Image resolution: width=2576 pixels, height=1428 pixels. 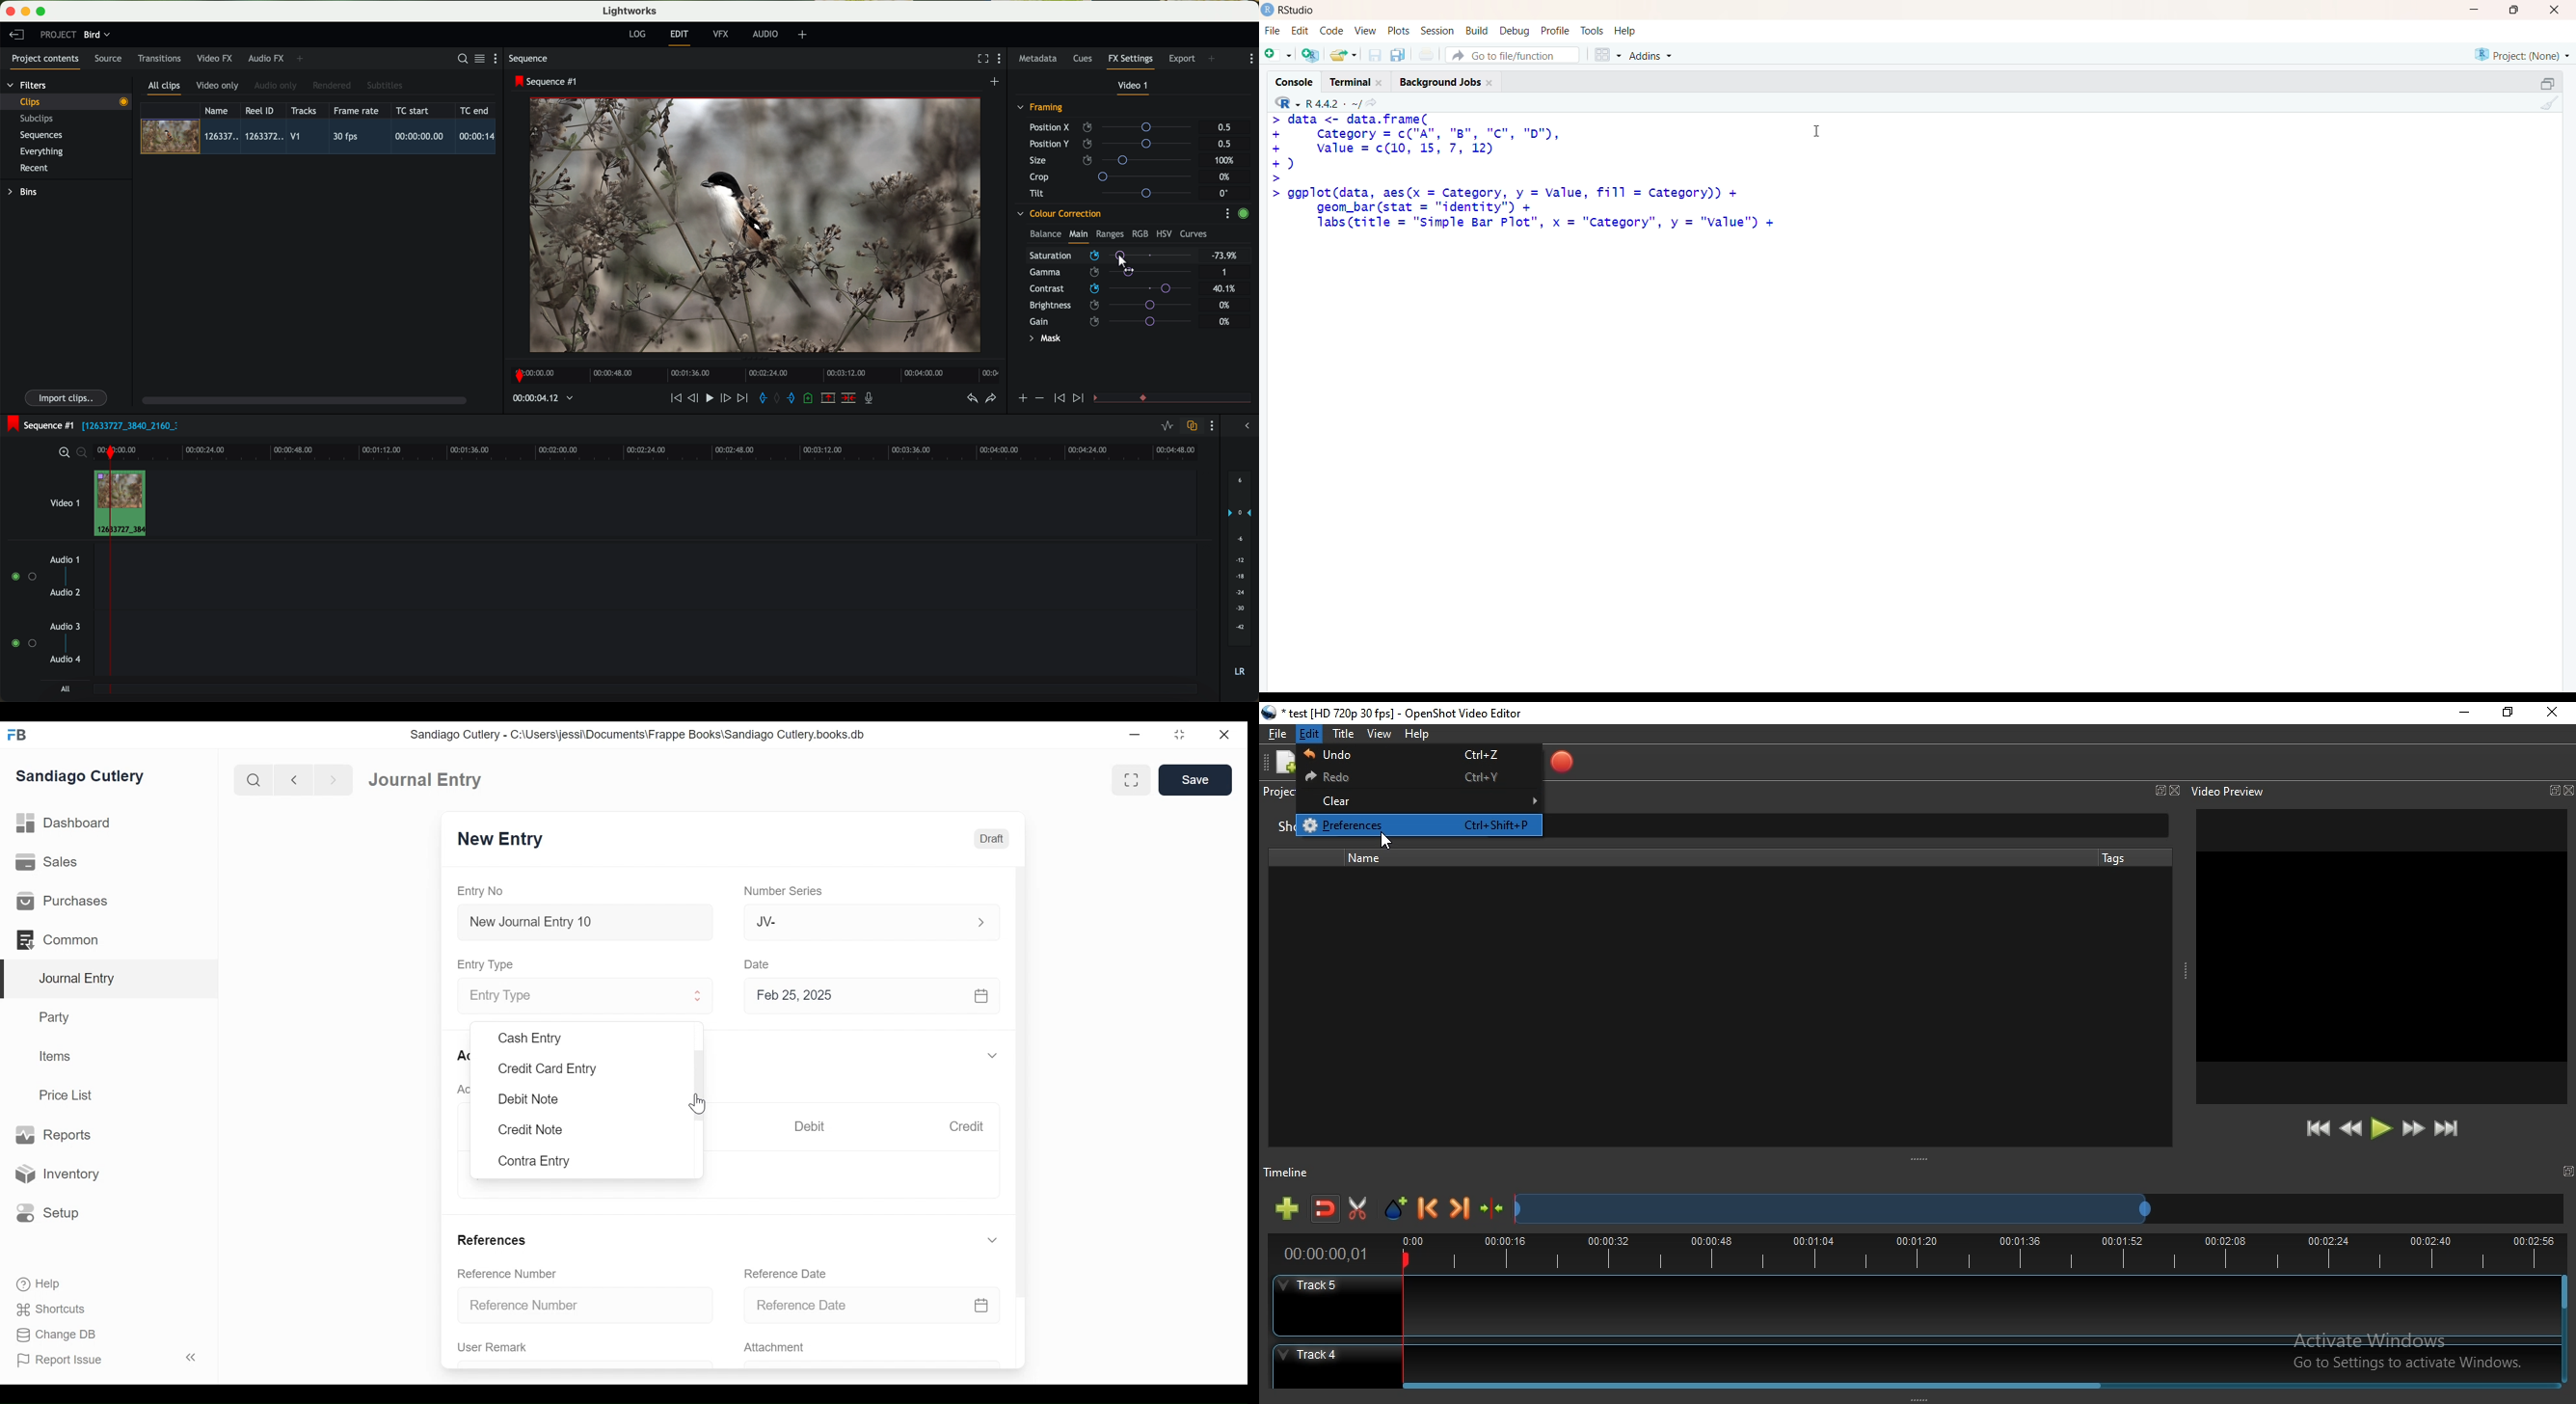 I want to click on Credit Note, so click(x=530, y=1131).